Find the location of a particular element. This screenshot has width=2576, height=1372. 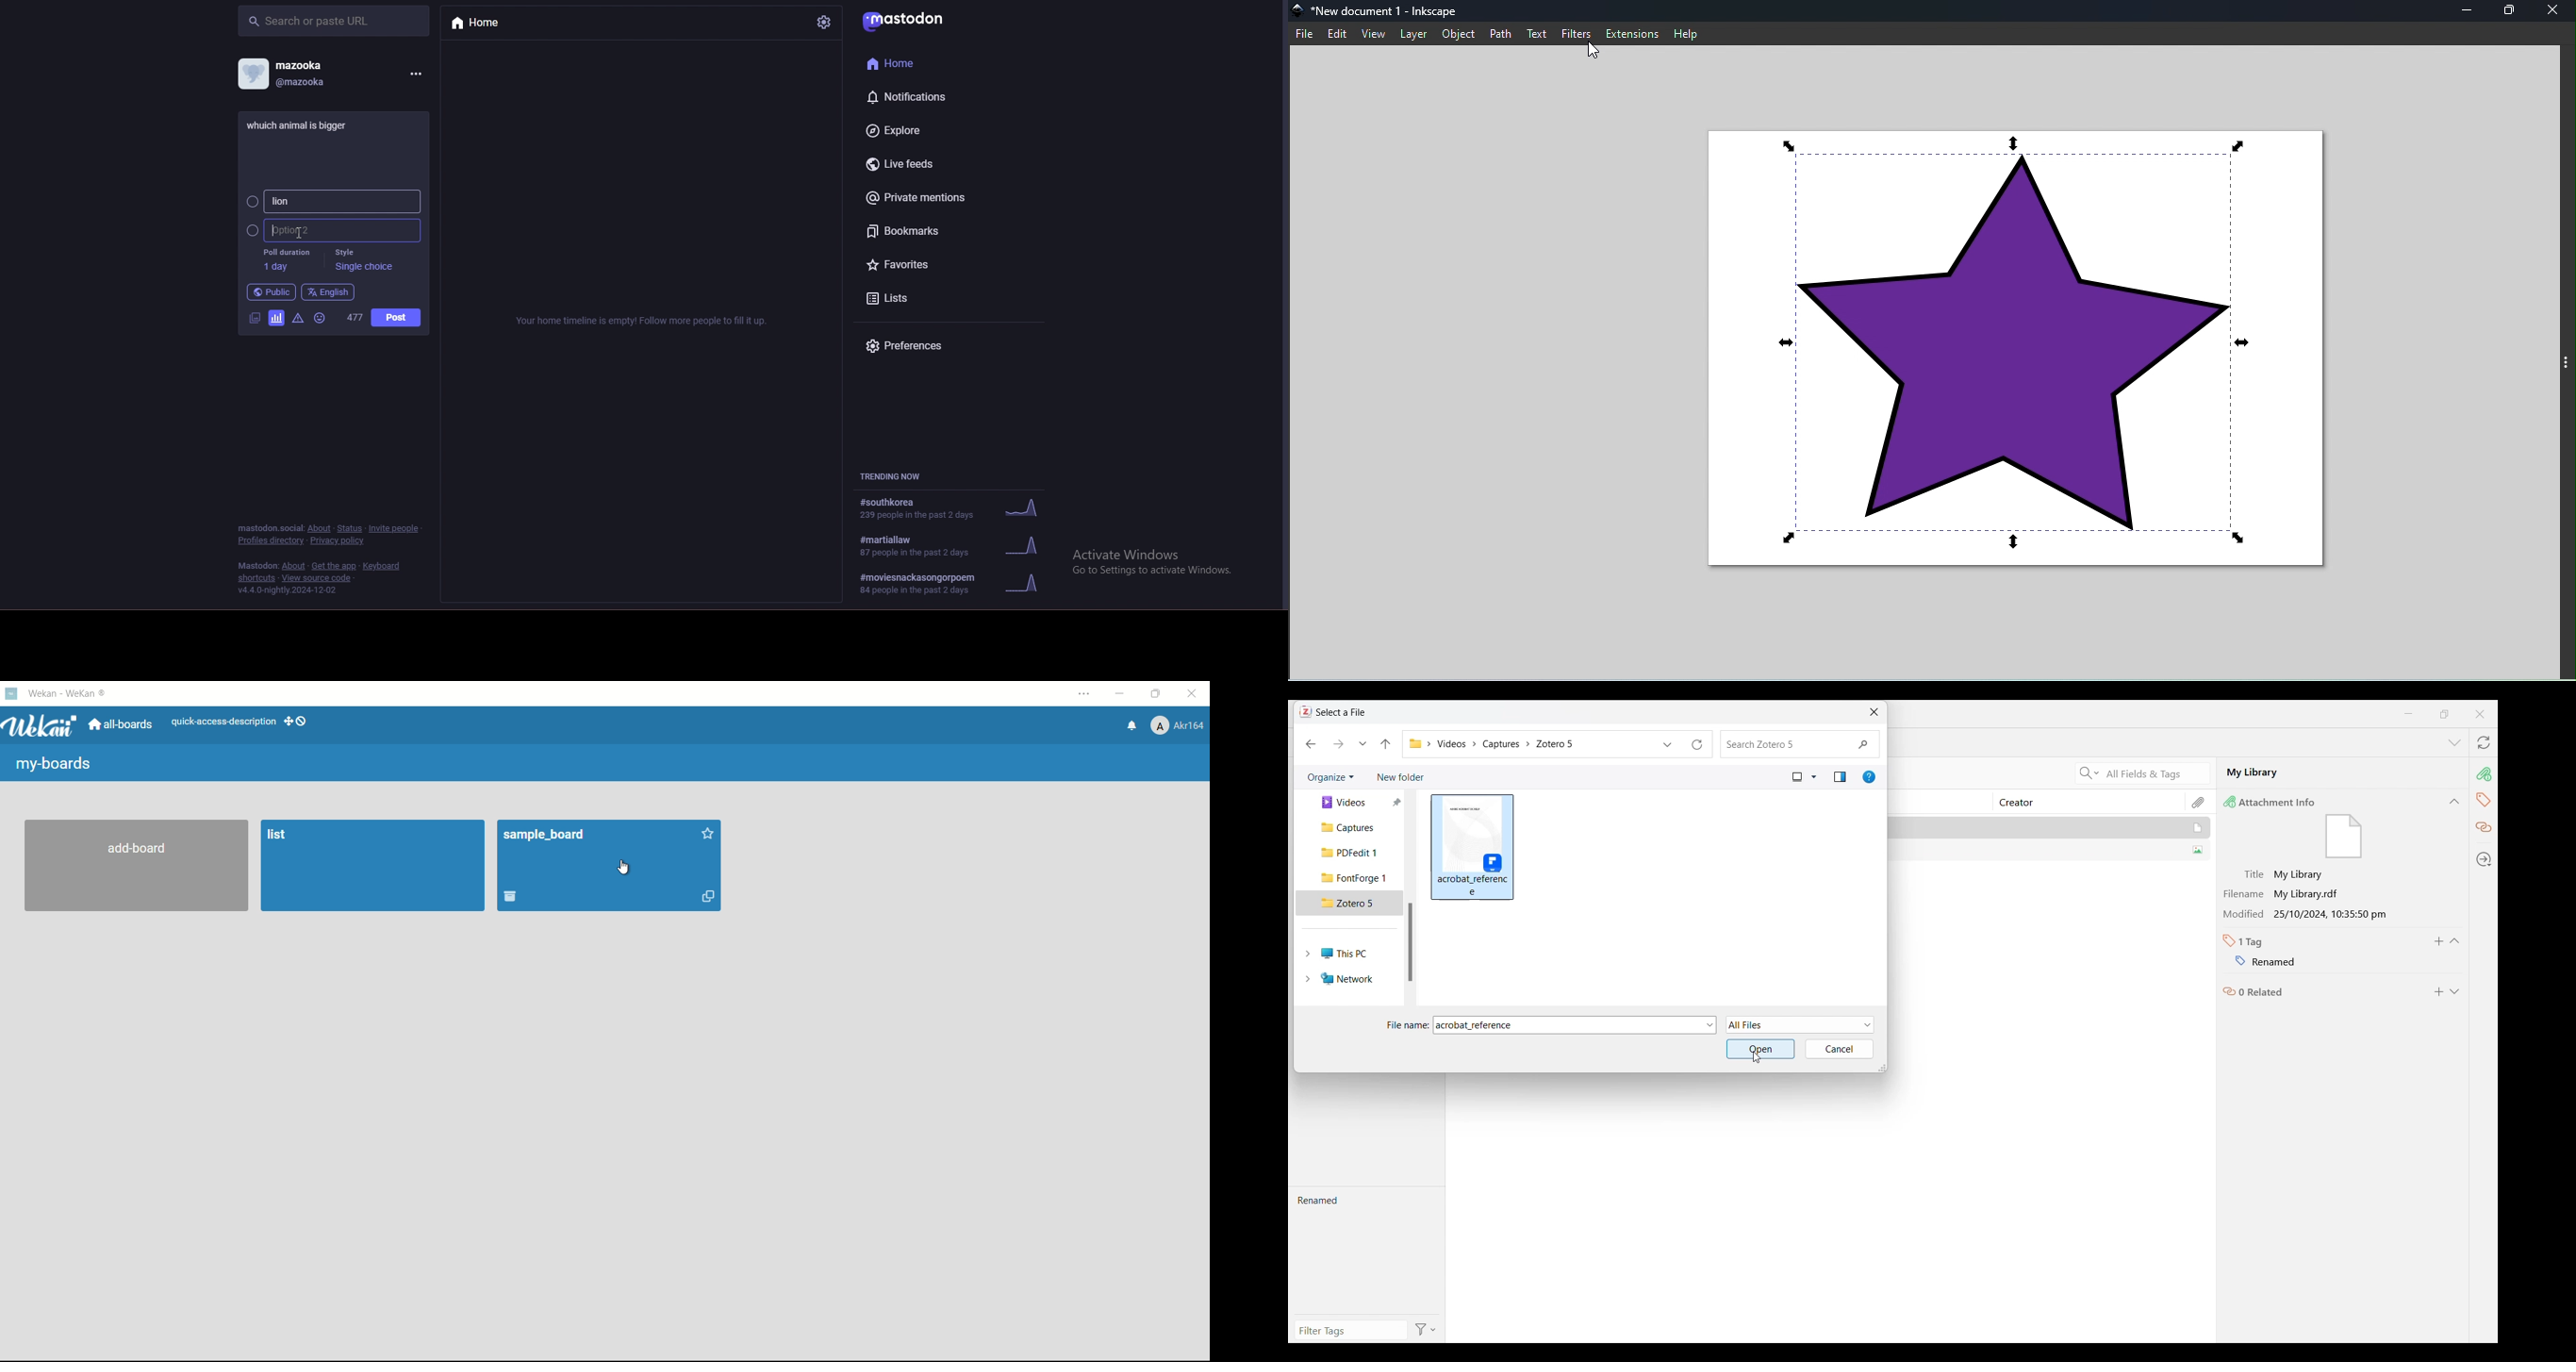

Filter options is located at coordinates (1426, 1329).